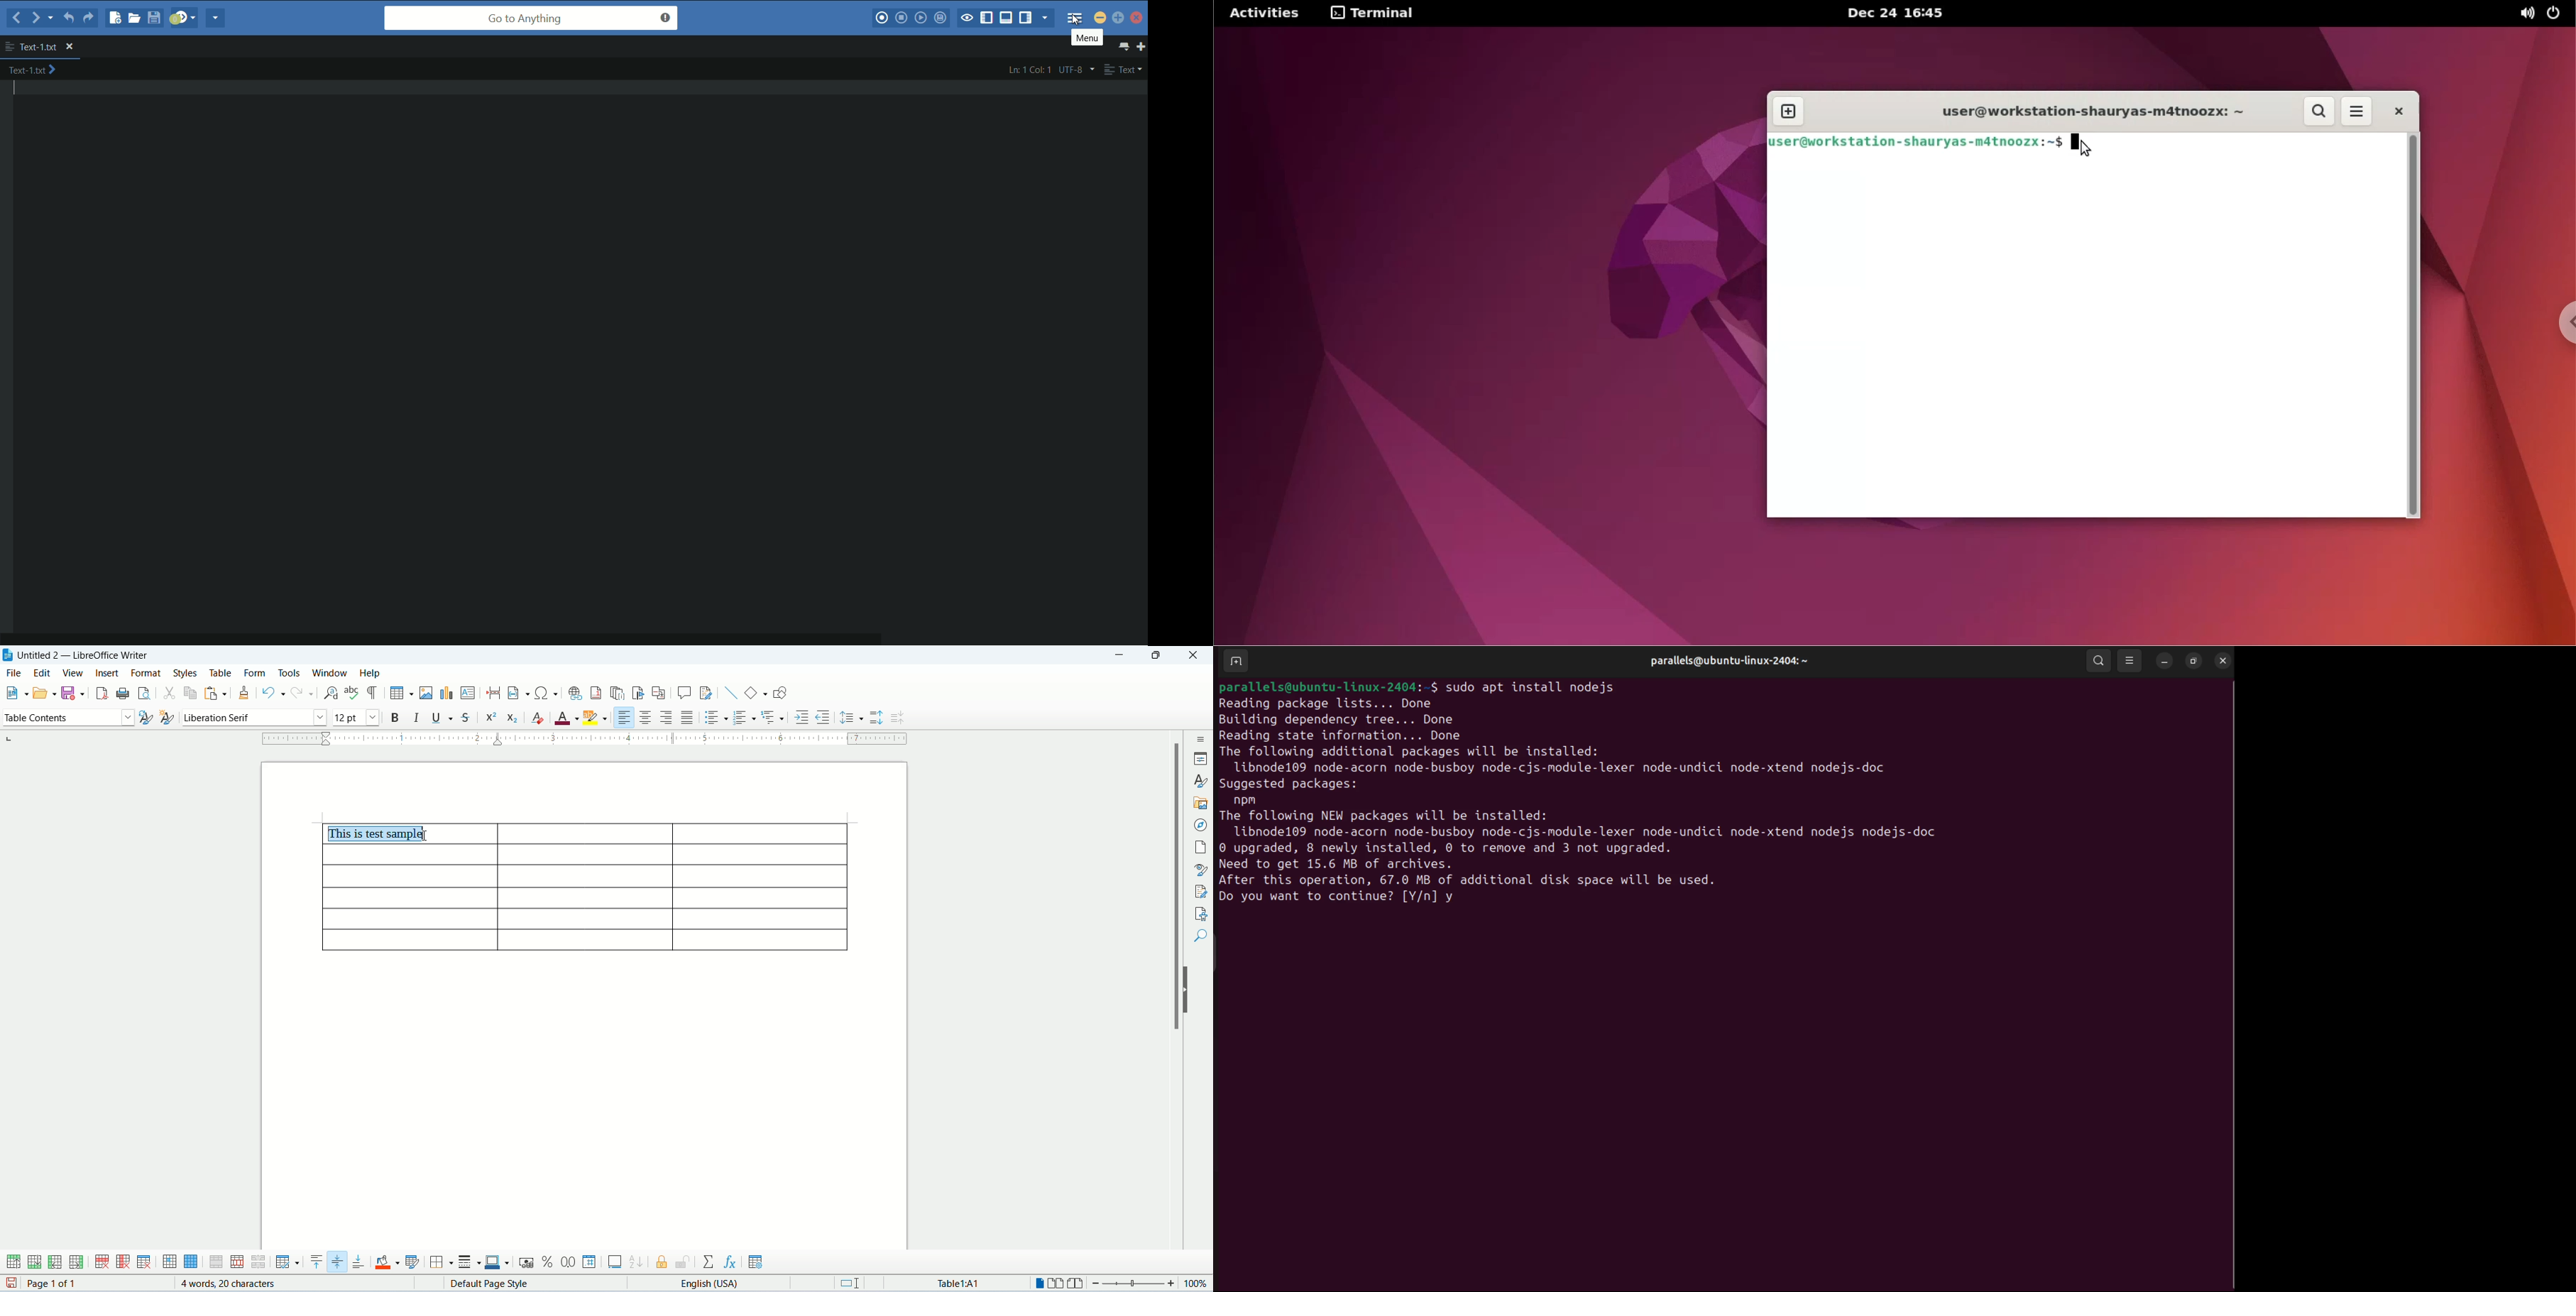  I want to click on save, so click(9, 1284).